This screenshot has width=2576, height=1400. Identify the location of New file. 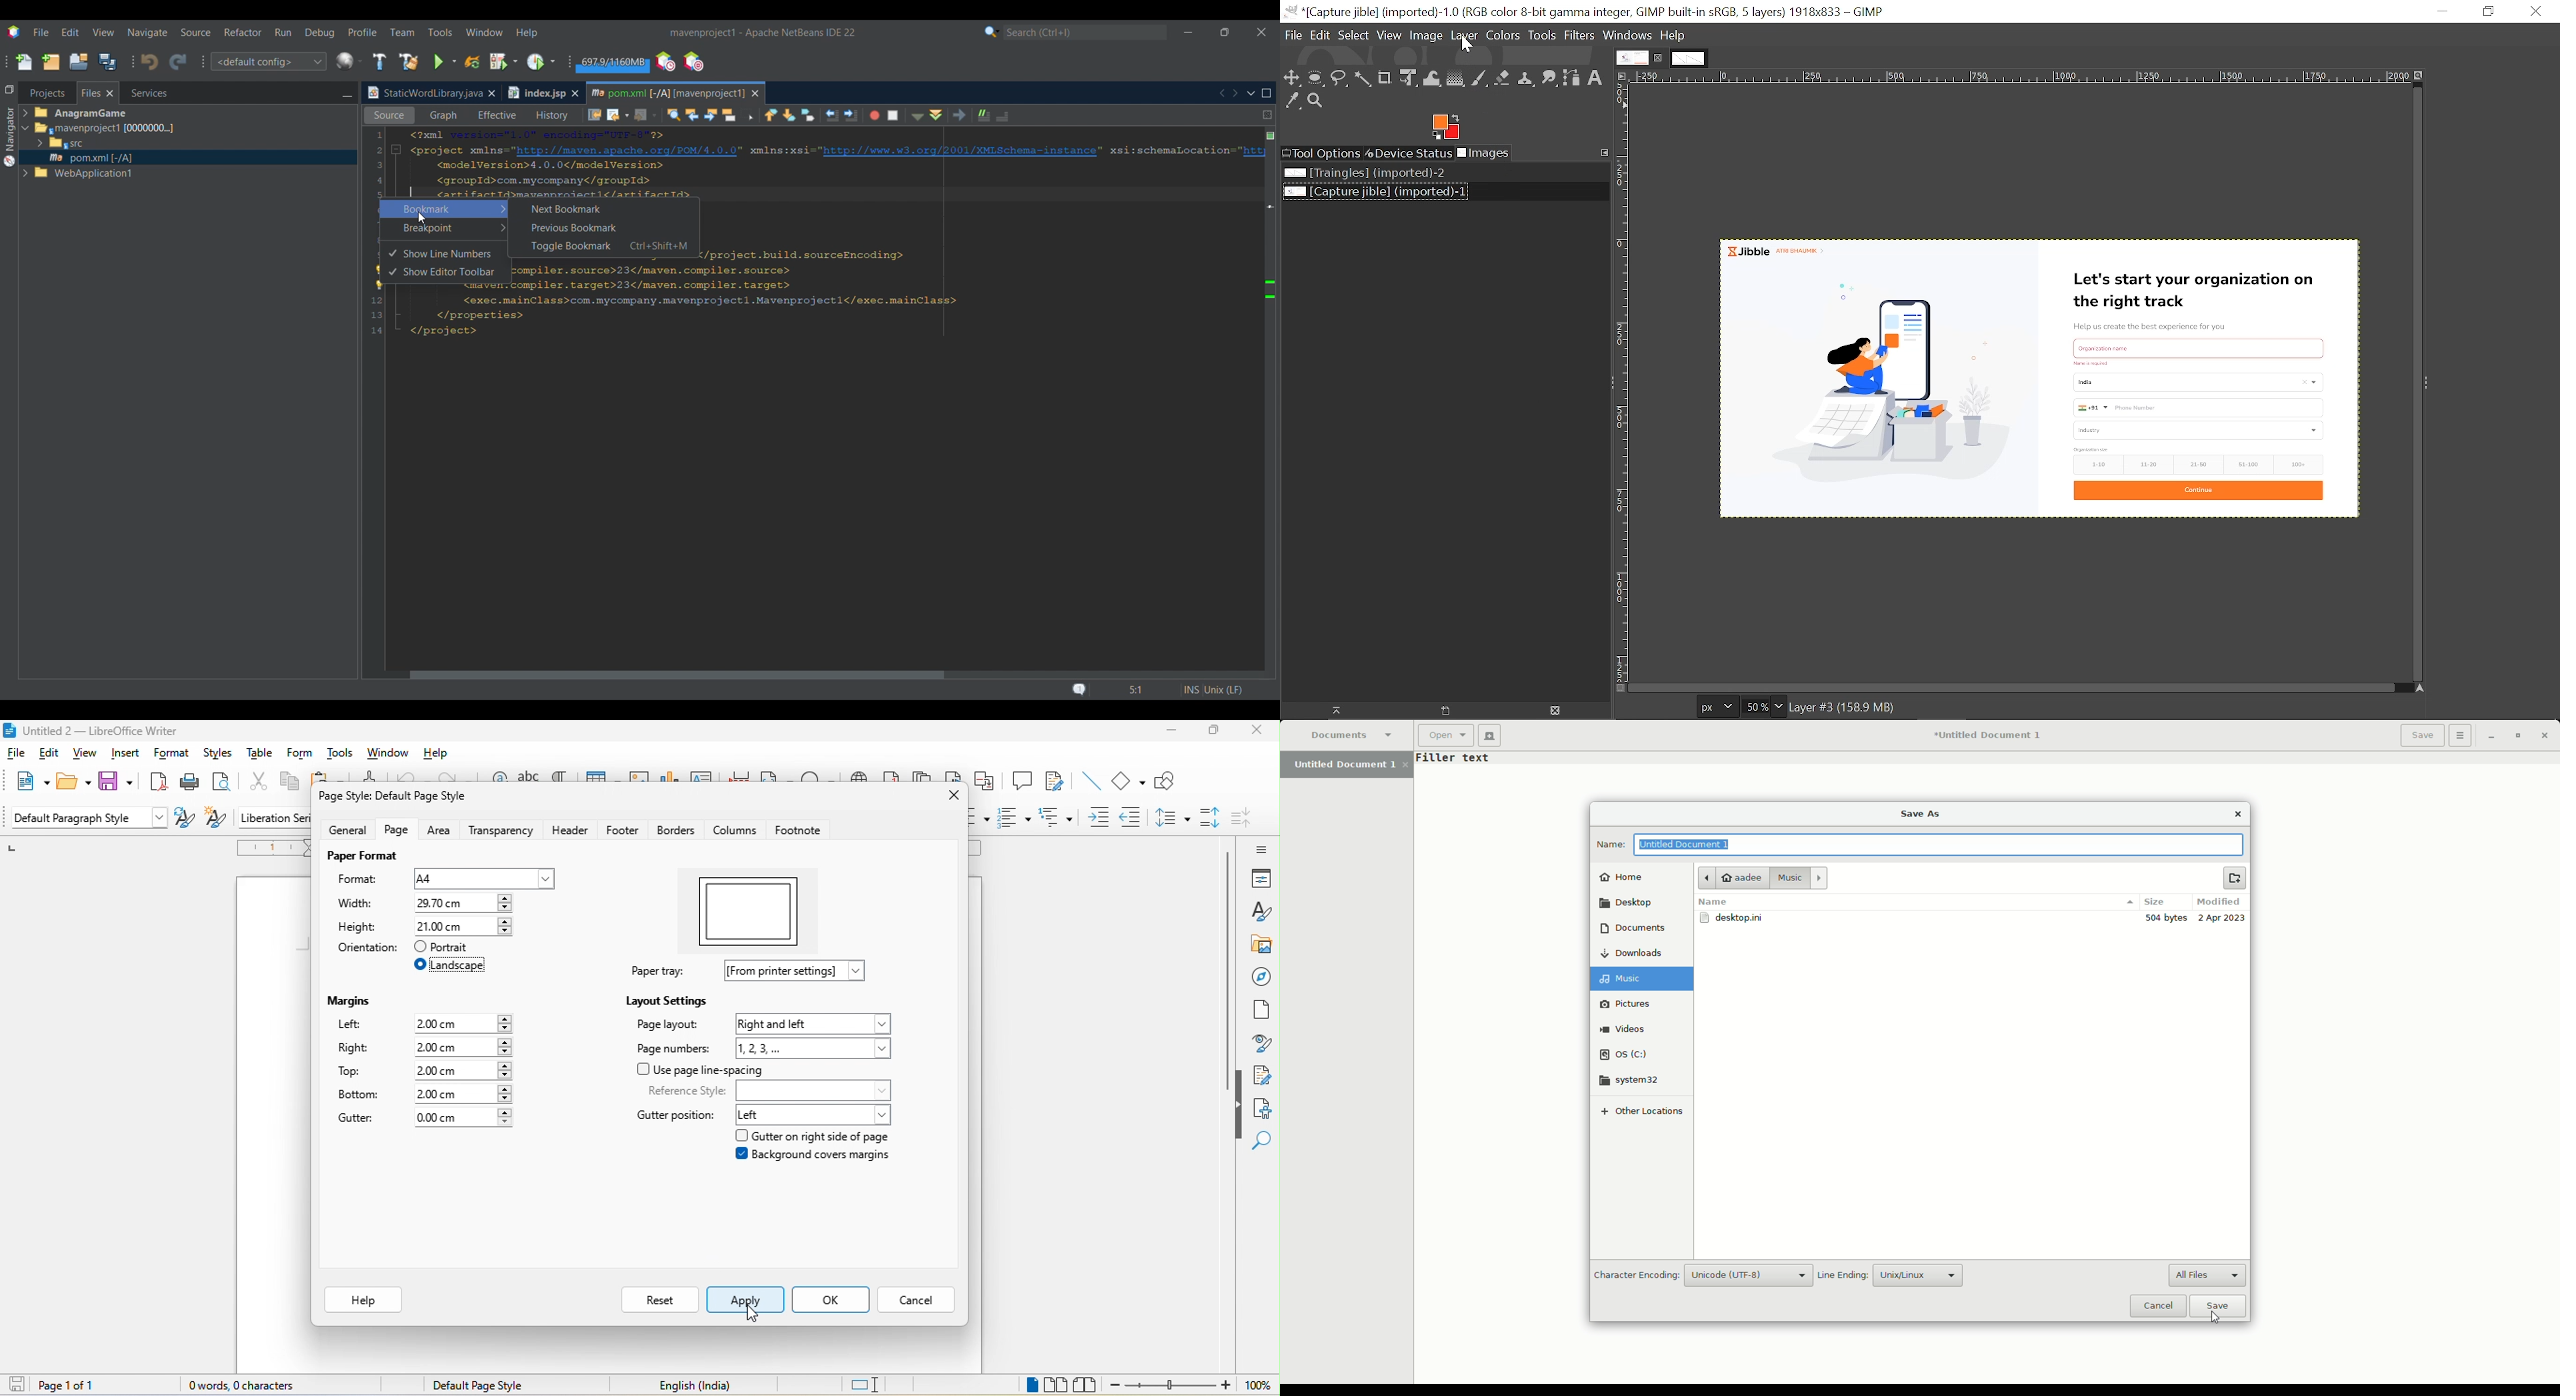
(23, 62).